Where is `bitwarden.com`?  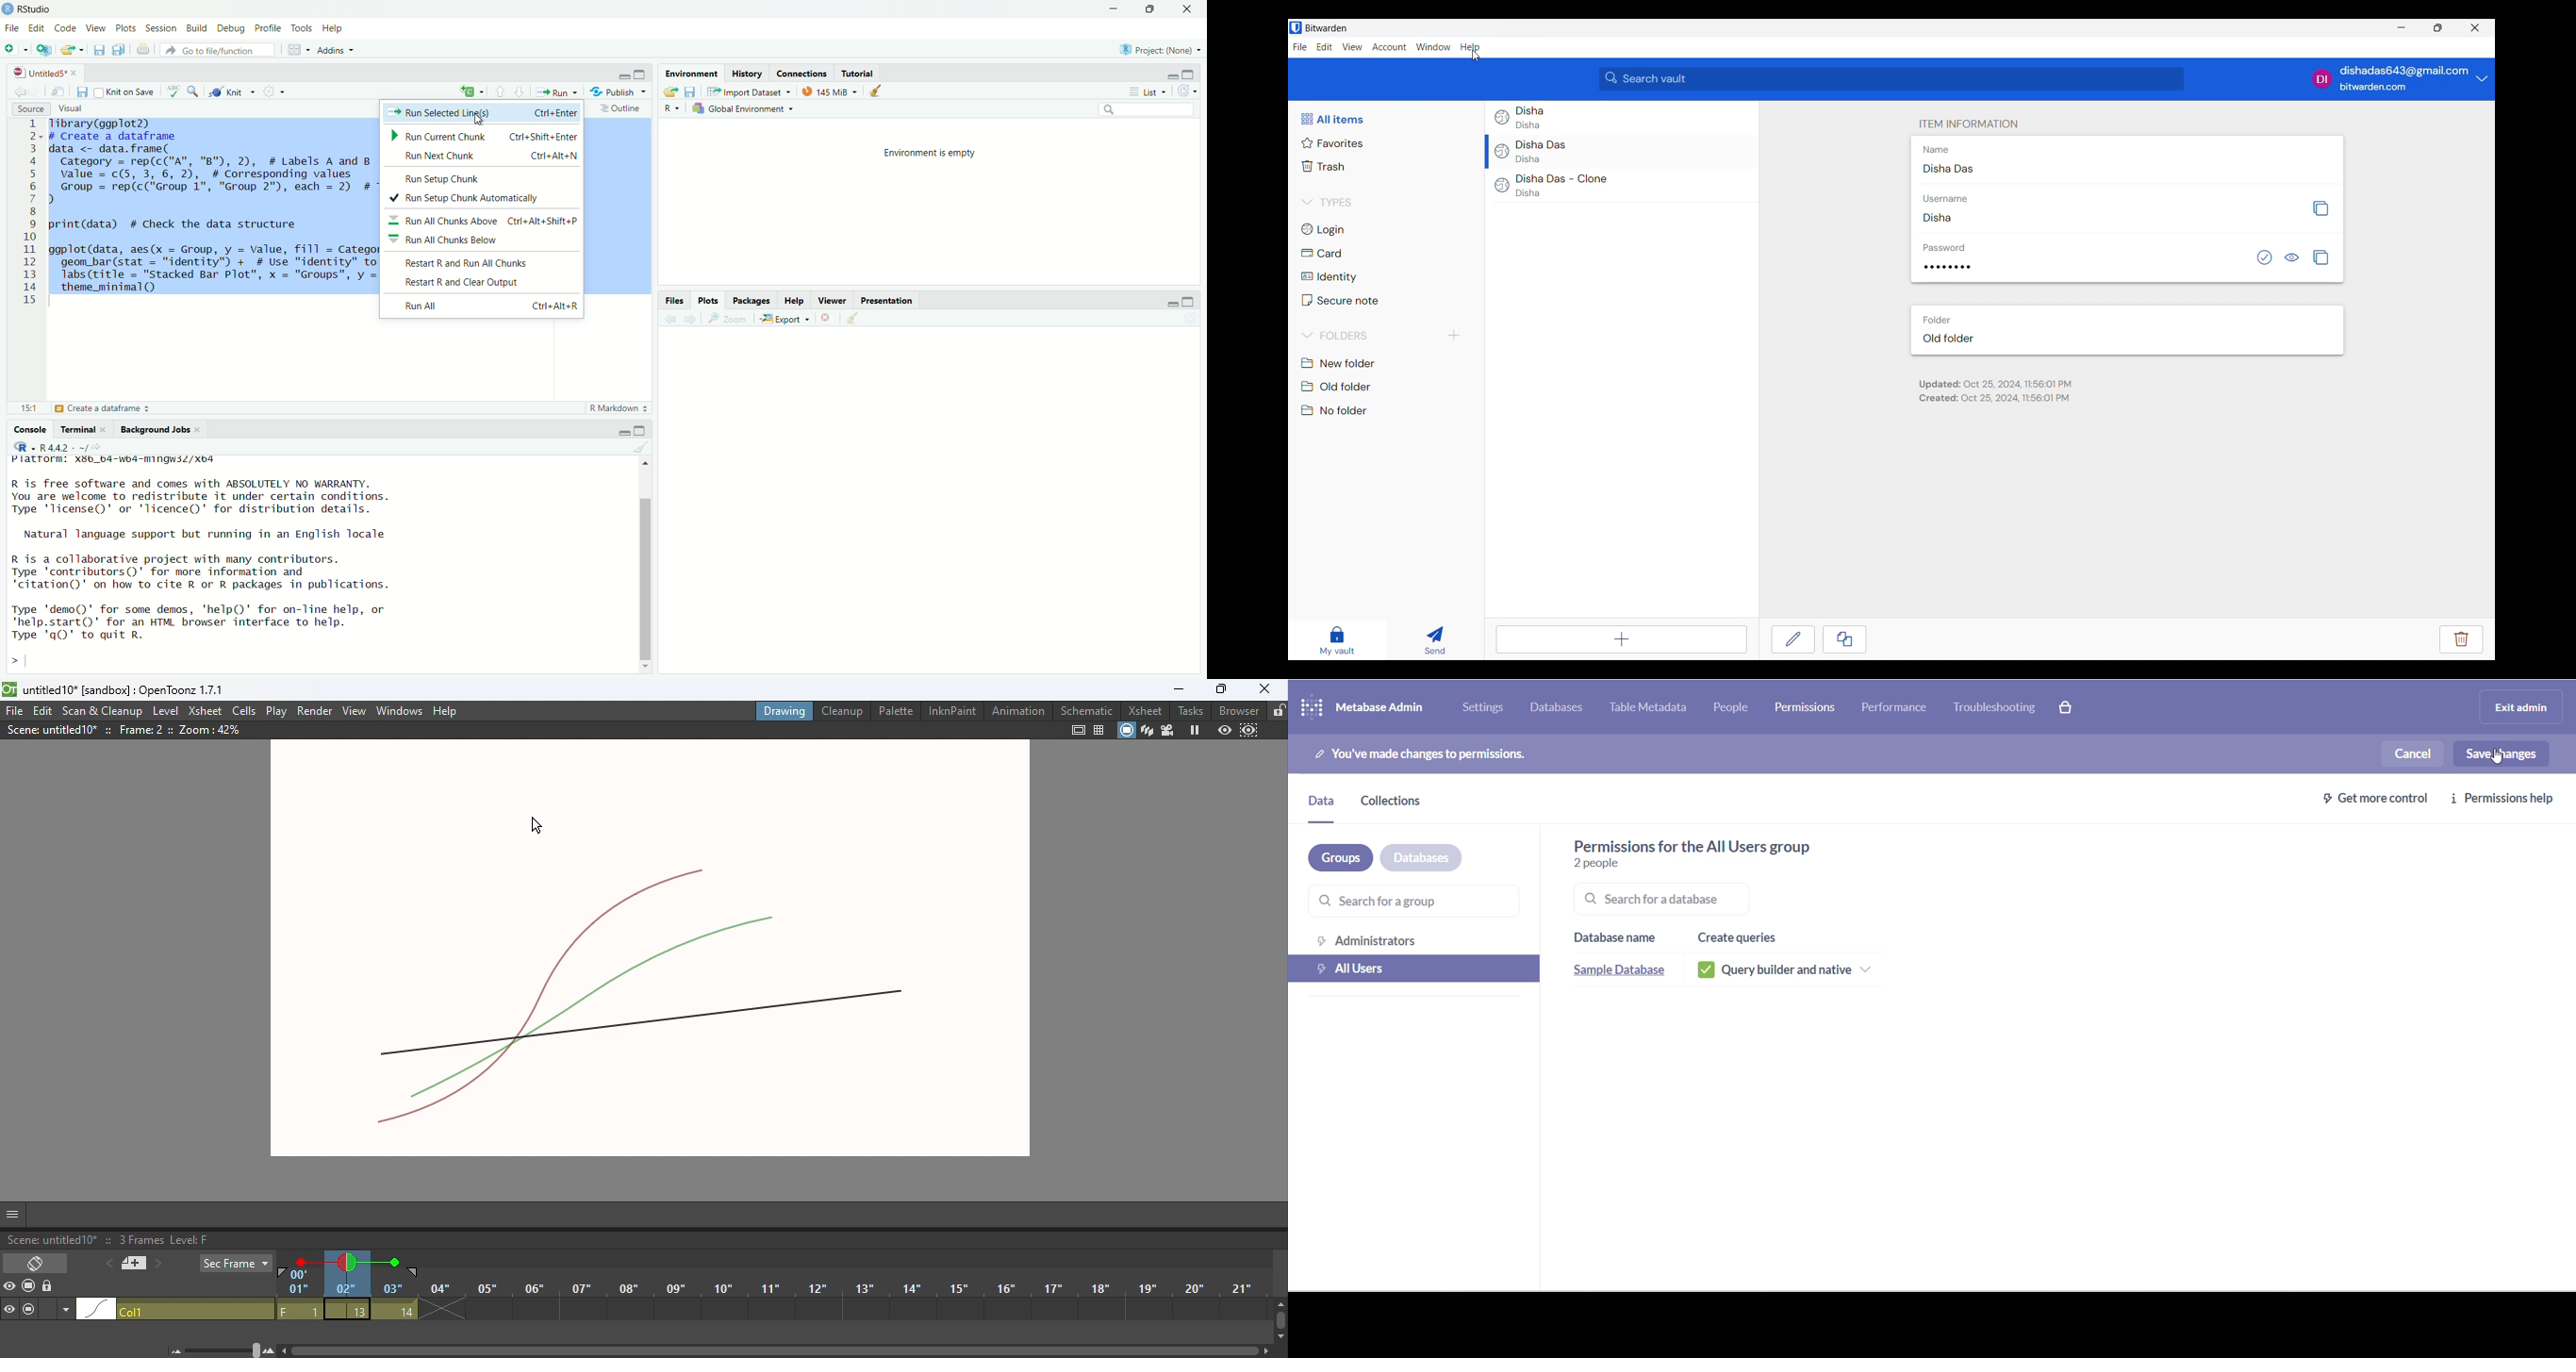 bitwarden.com is located at coordinates (2373, 87).